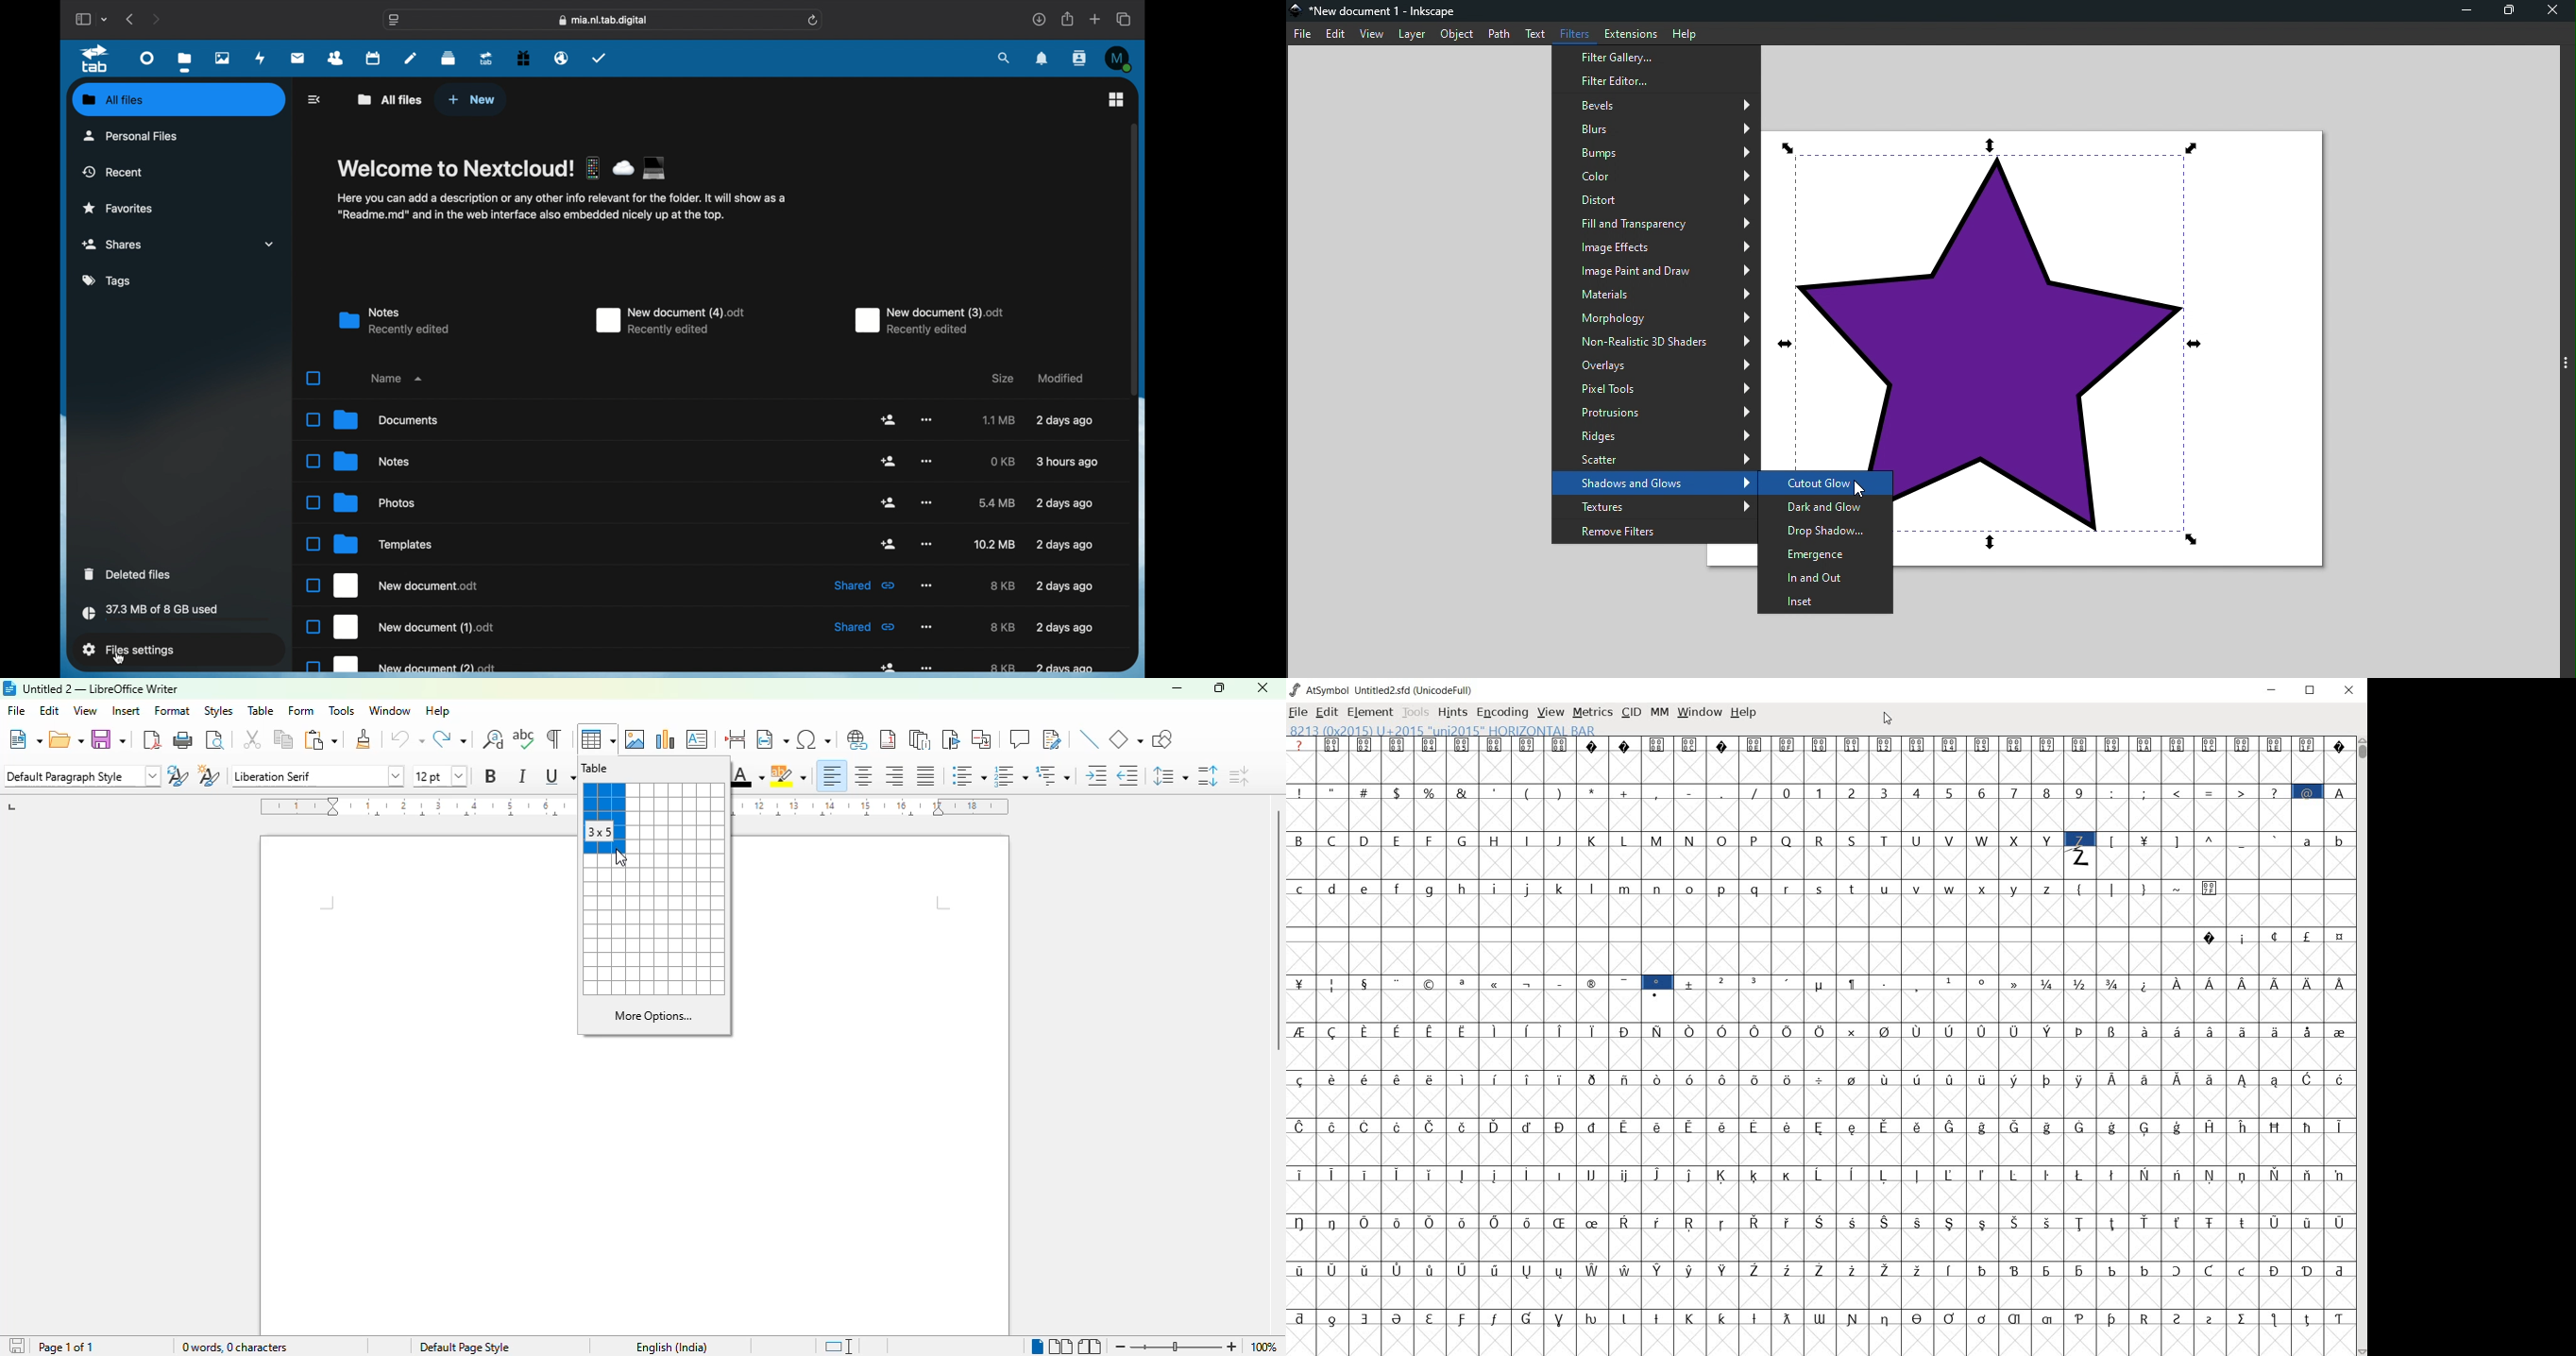 Image resolution: width=2576 pixels, height=1372 pixels. What do you see at coordinates (888, 419) in the screenshot?
I see `share` at bounding box center [888, 419].